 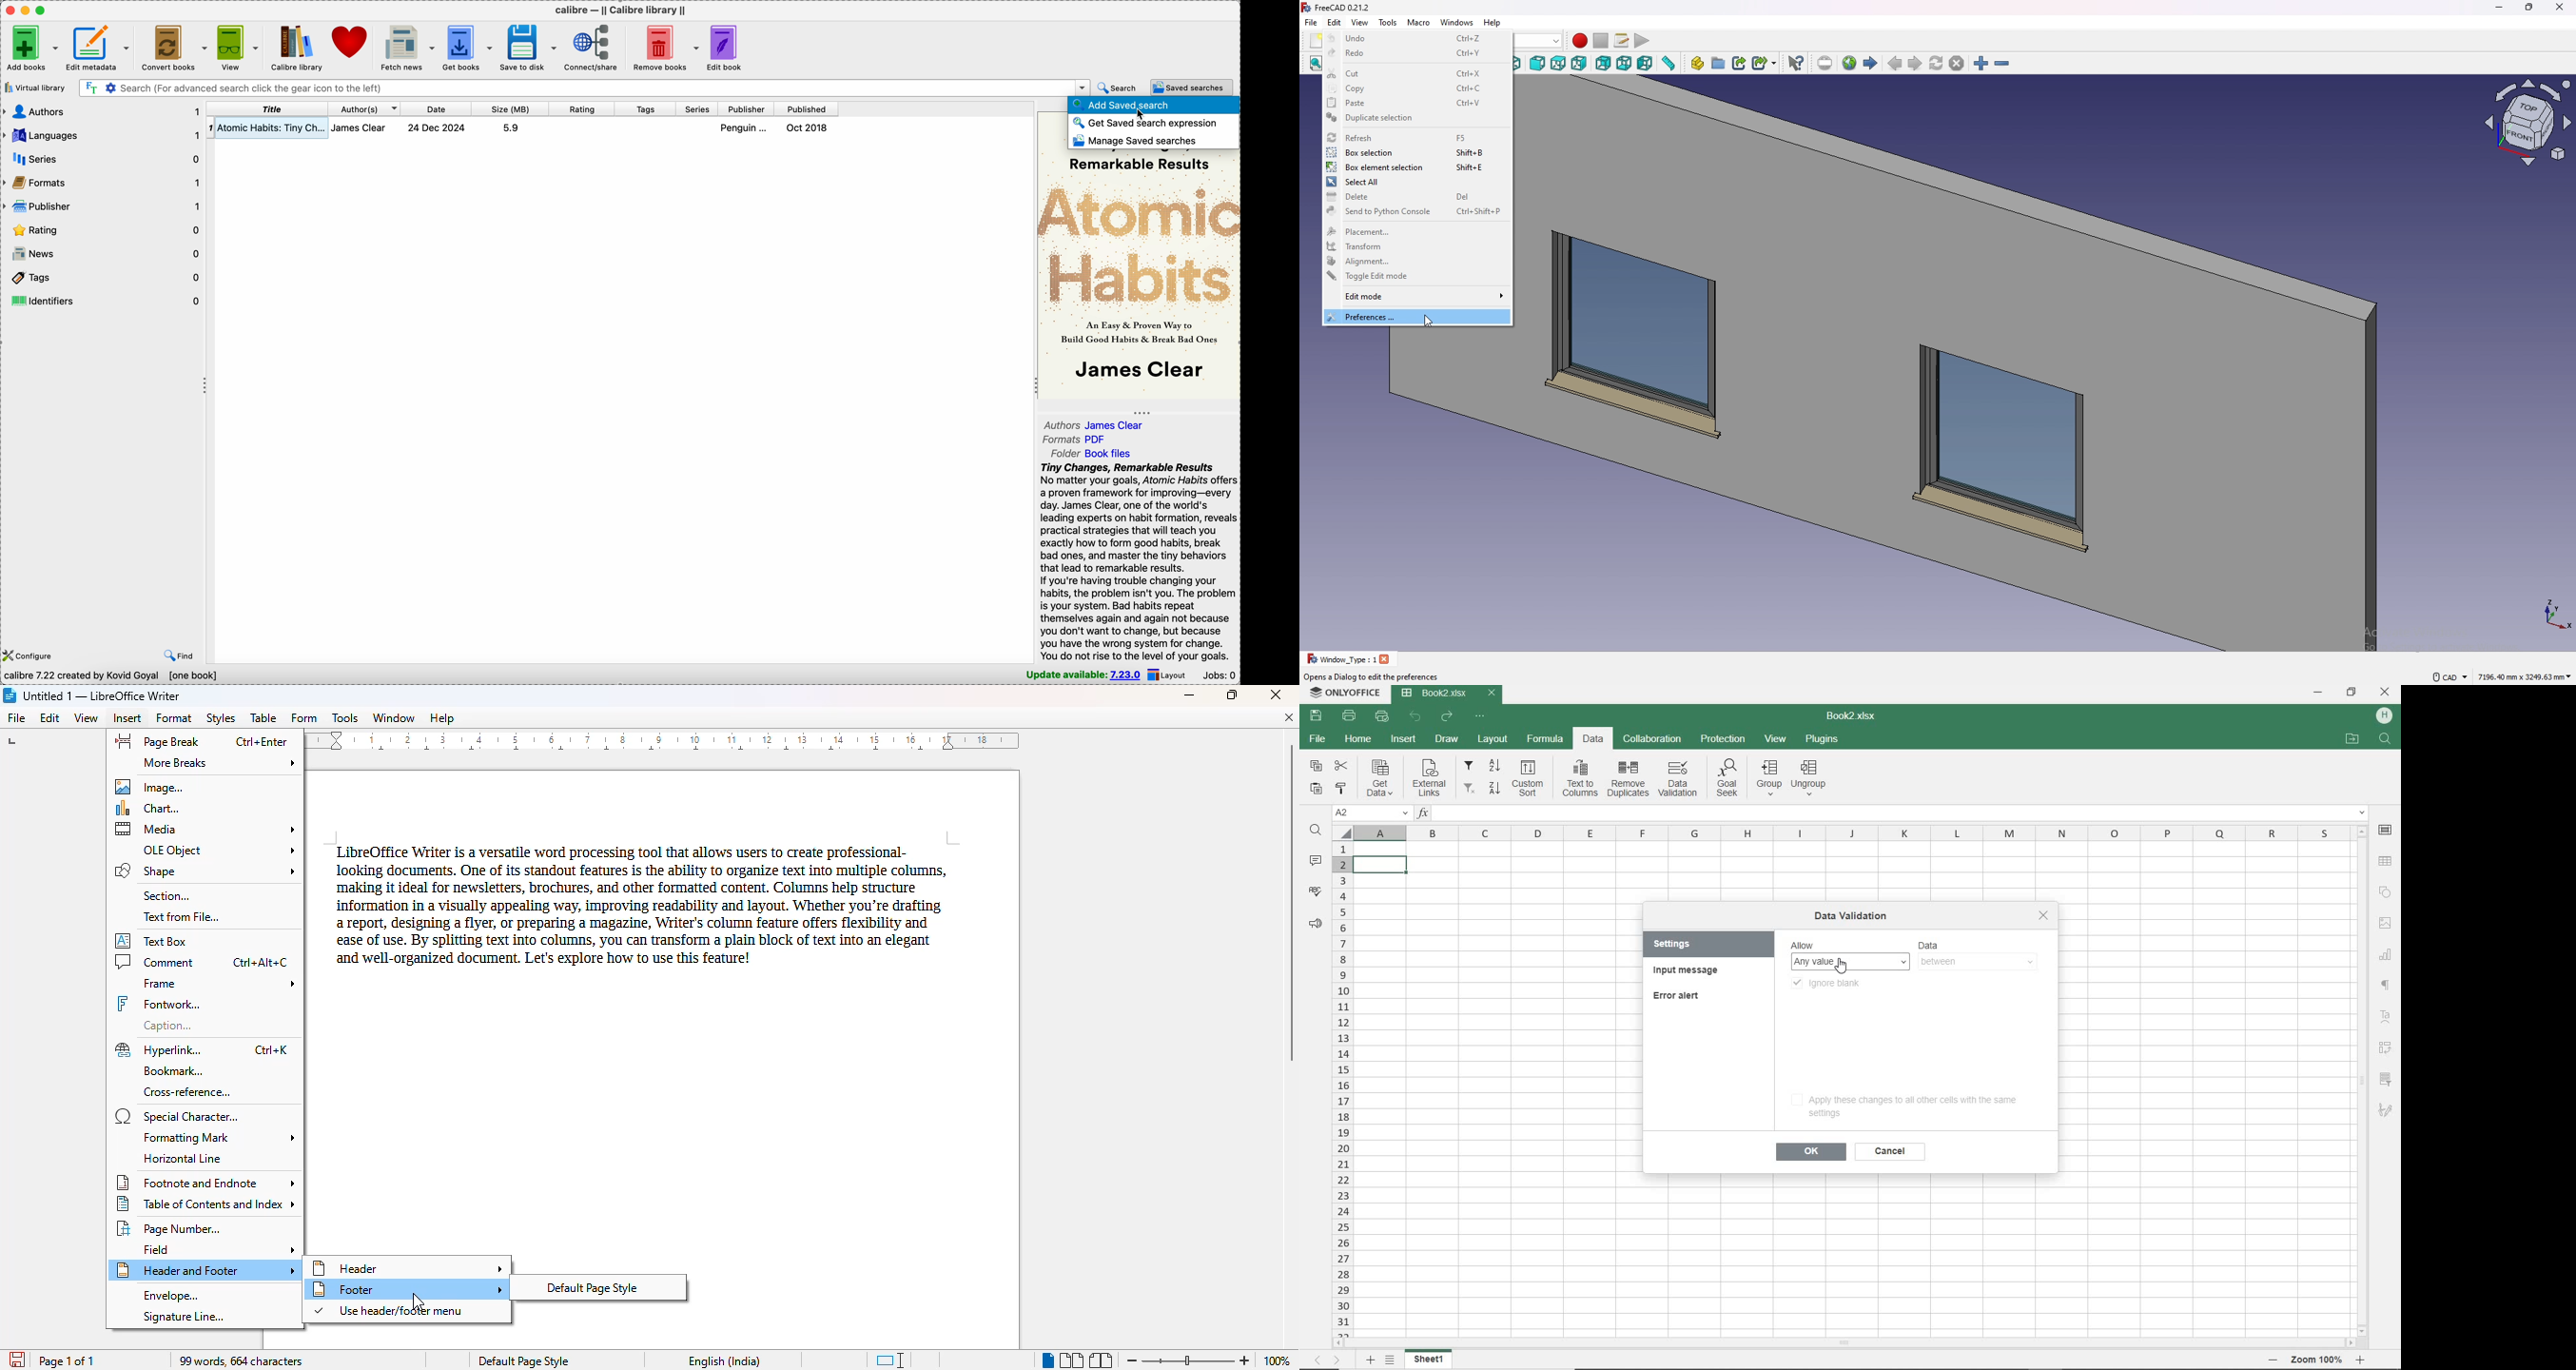 What do you see at coordinates (1143, 412) in the screenshot?
I see `toggle expand/contract` at bounding box center [1143, 412].